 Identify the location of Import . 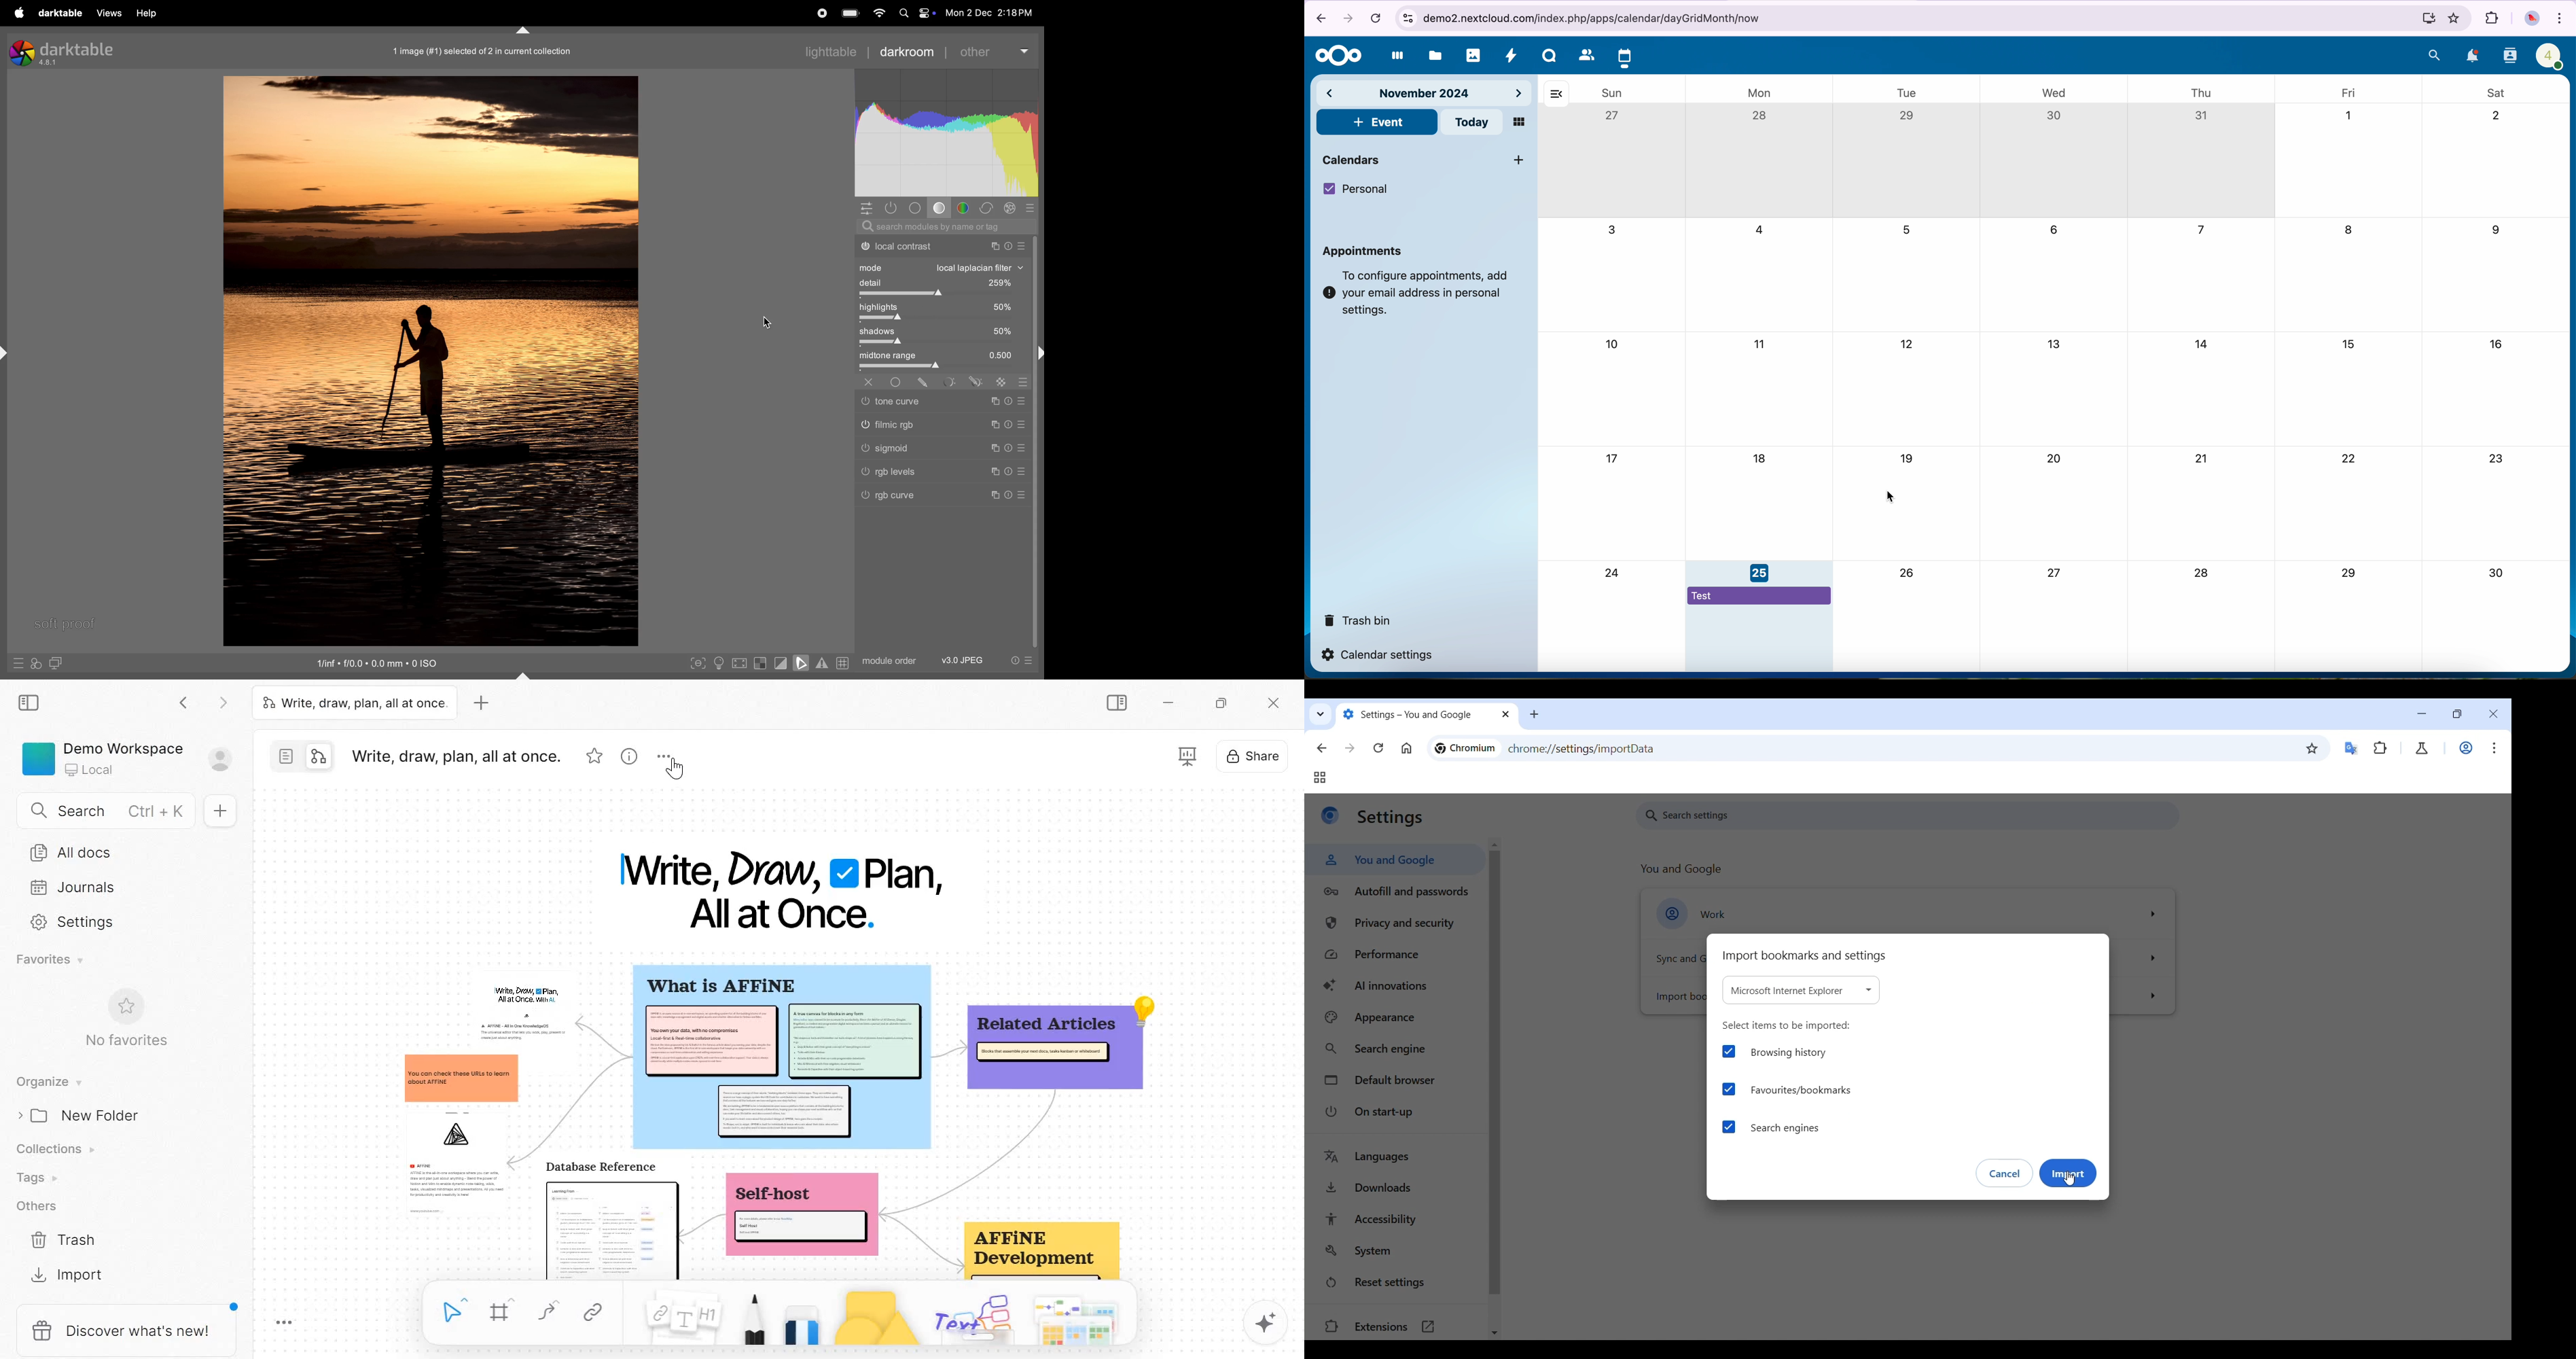
(2069, 1173).